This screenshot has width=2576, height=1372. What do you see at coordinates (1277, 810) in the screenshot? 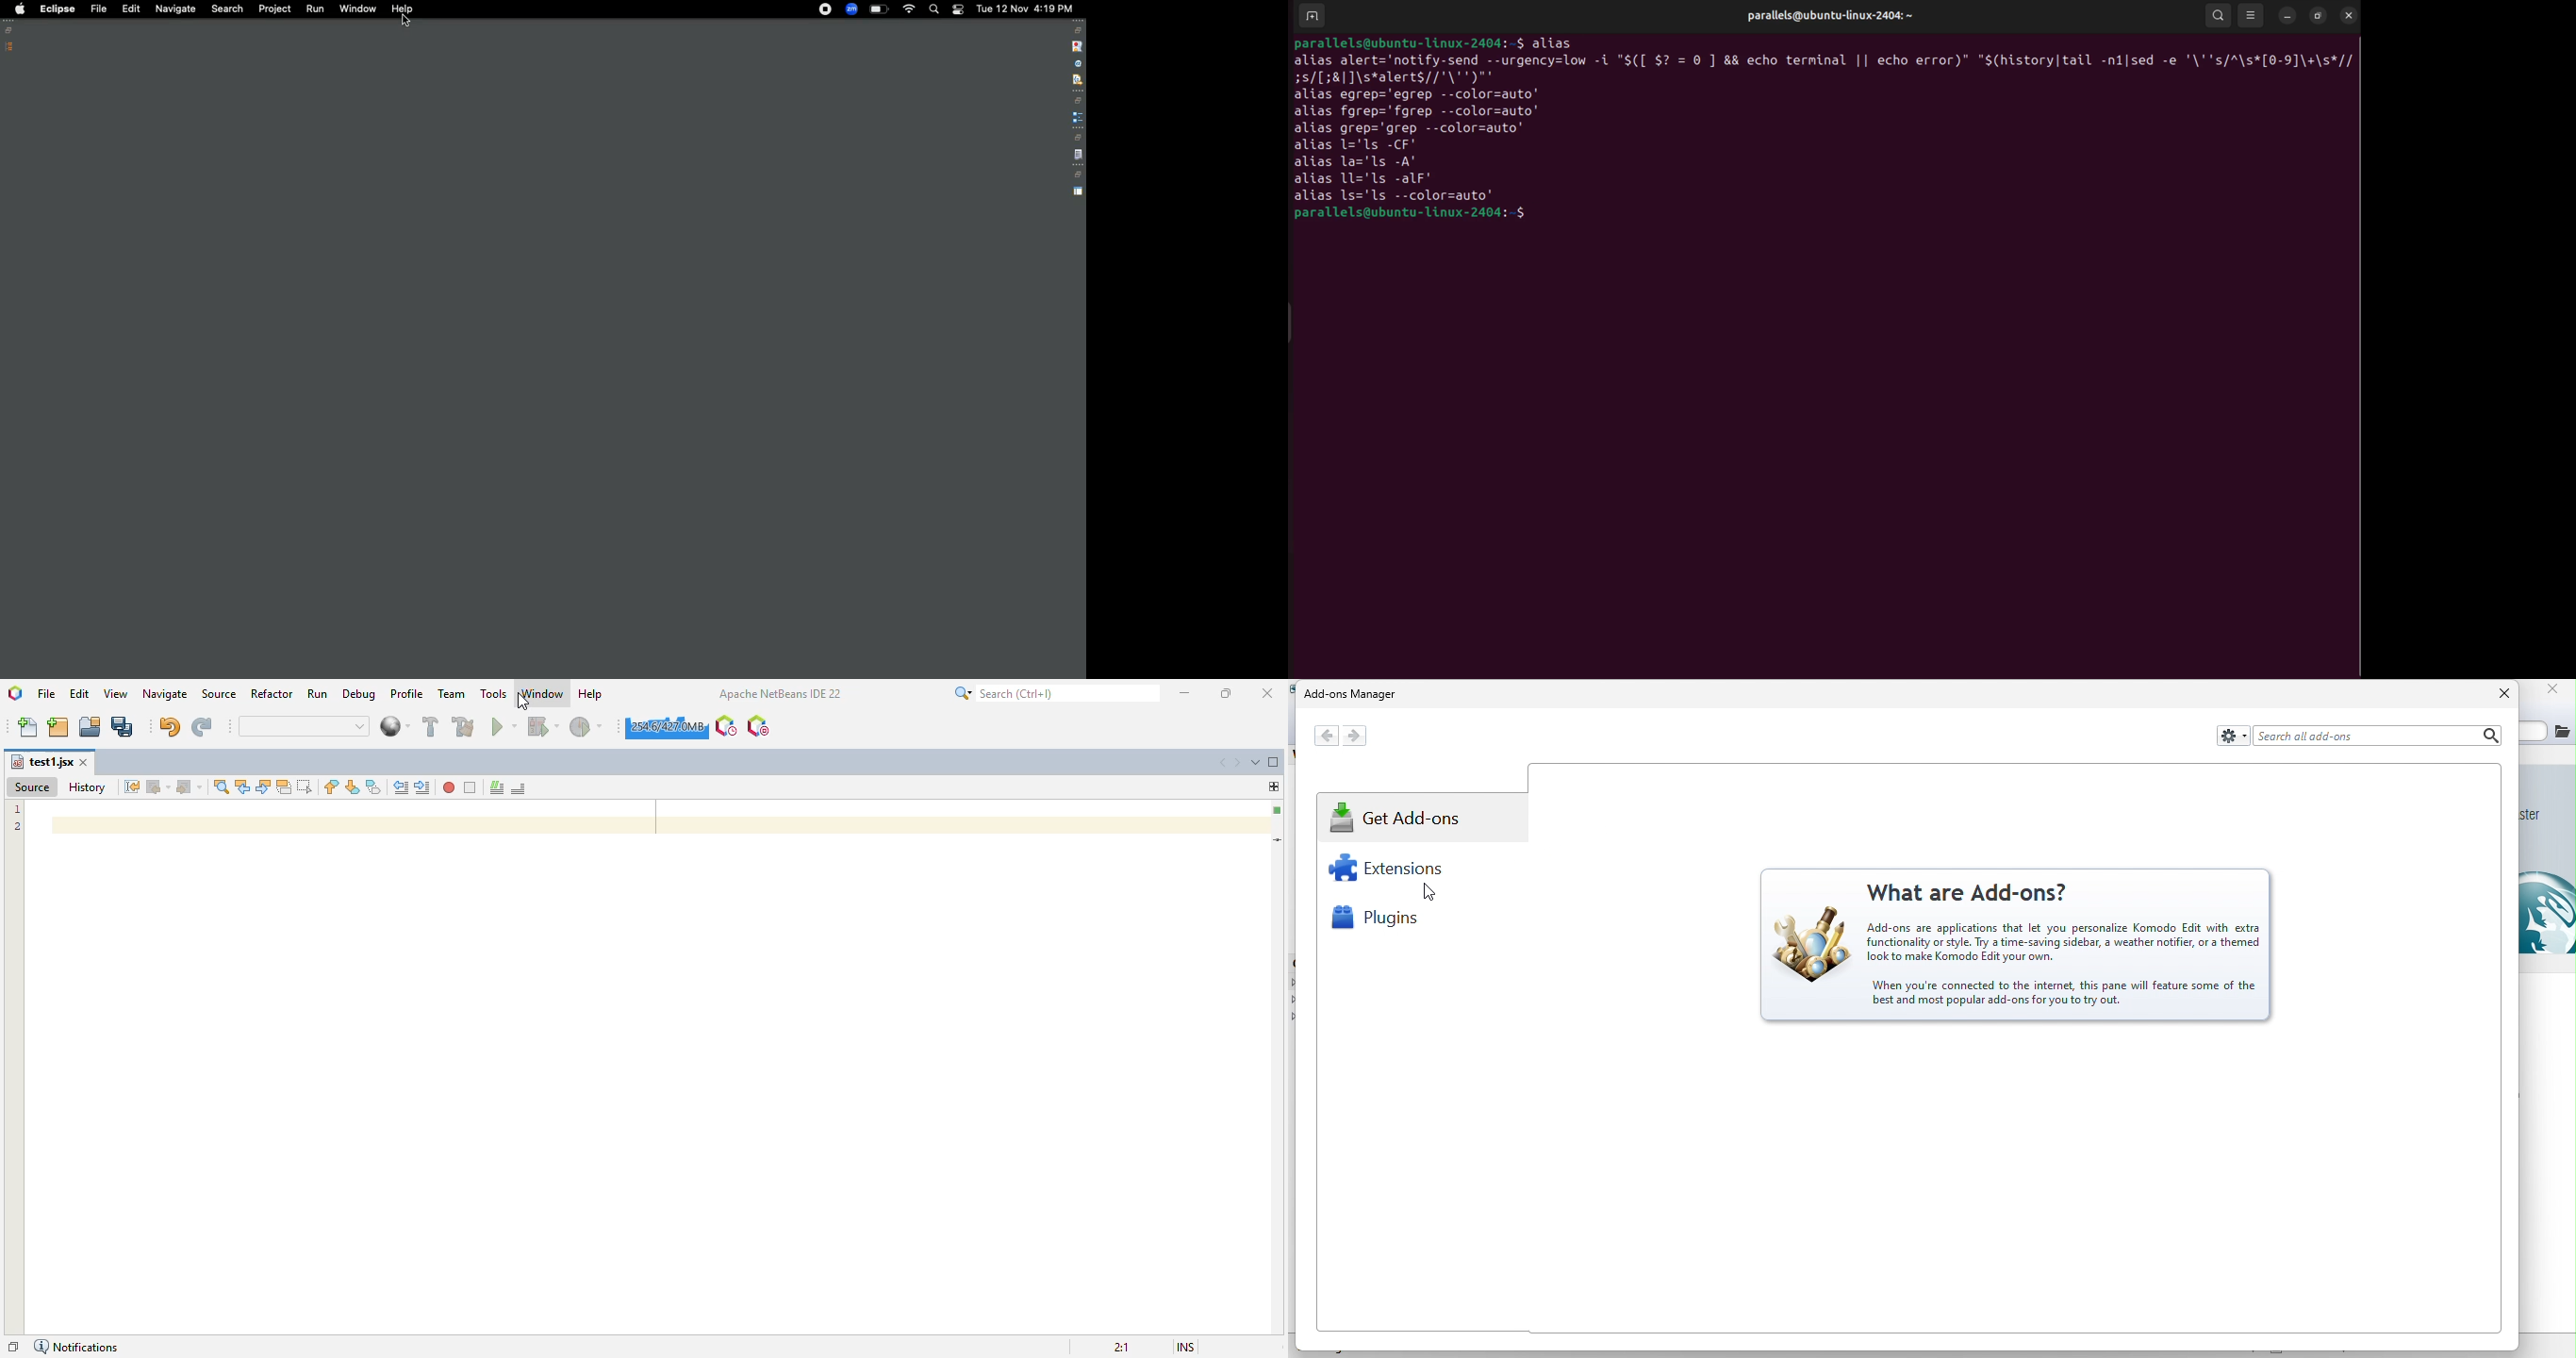
I see `no errors` at bounding box center [1277, 810].